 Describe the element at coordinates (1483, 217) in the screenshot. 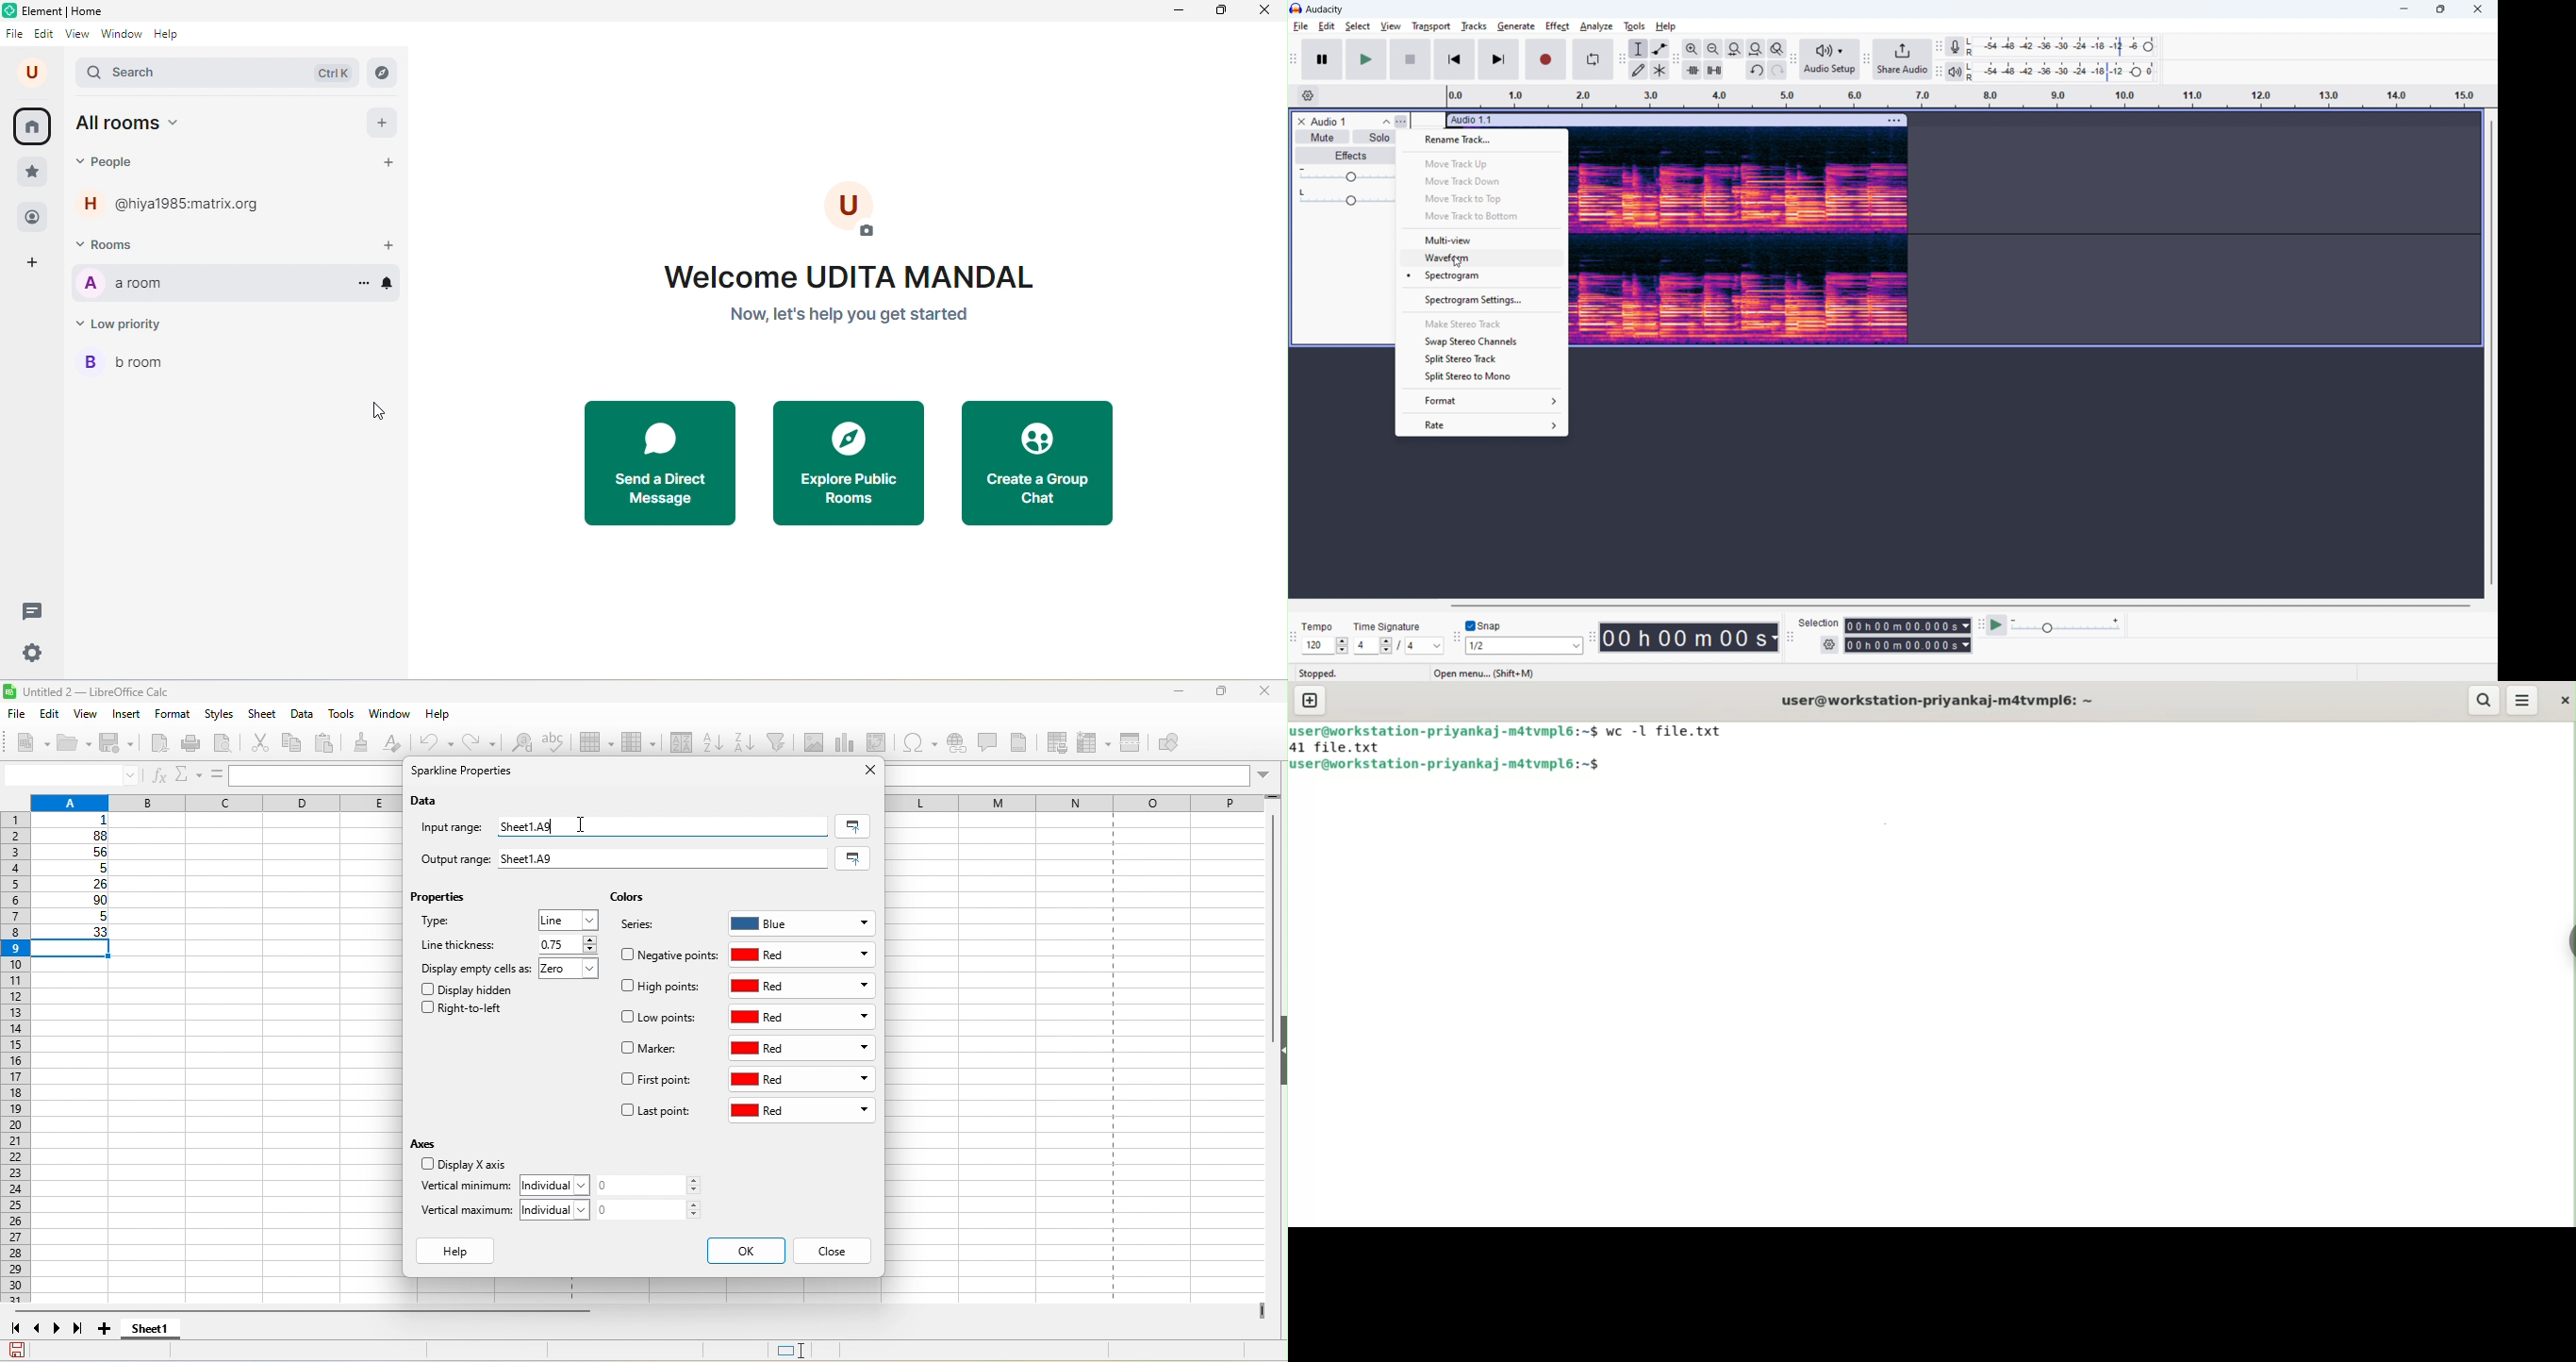

I see `move track to bottom` at that location.